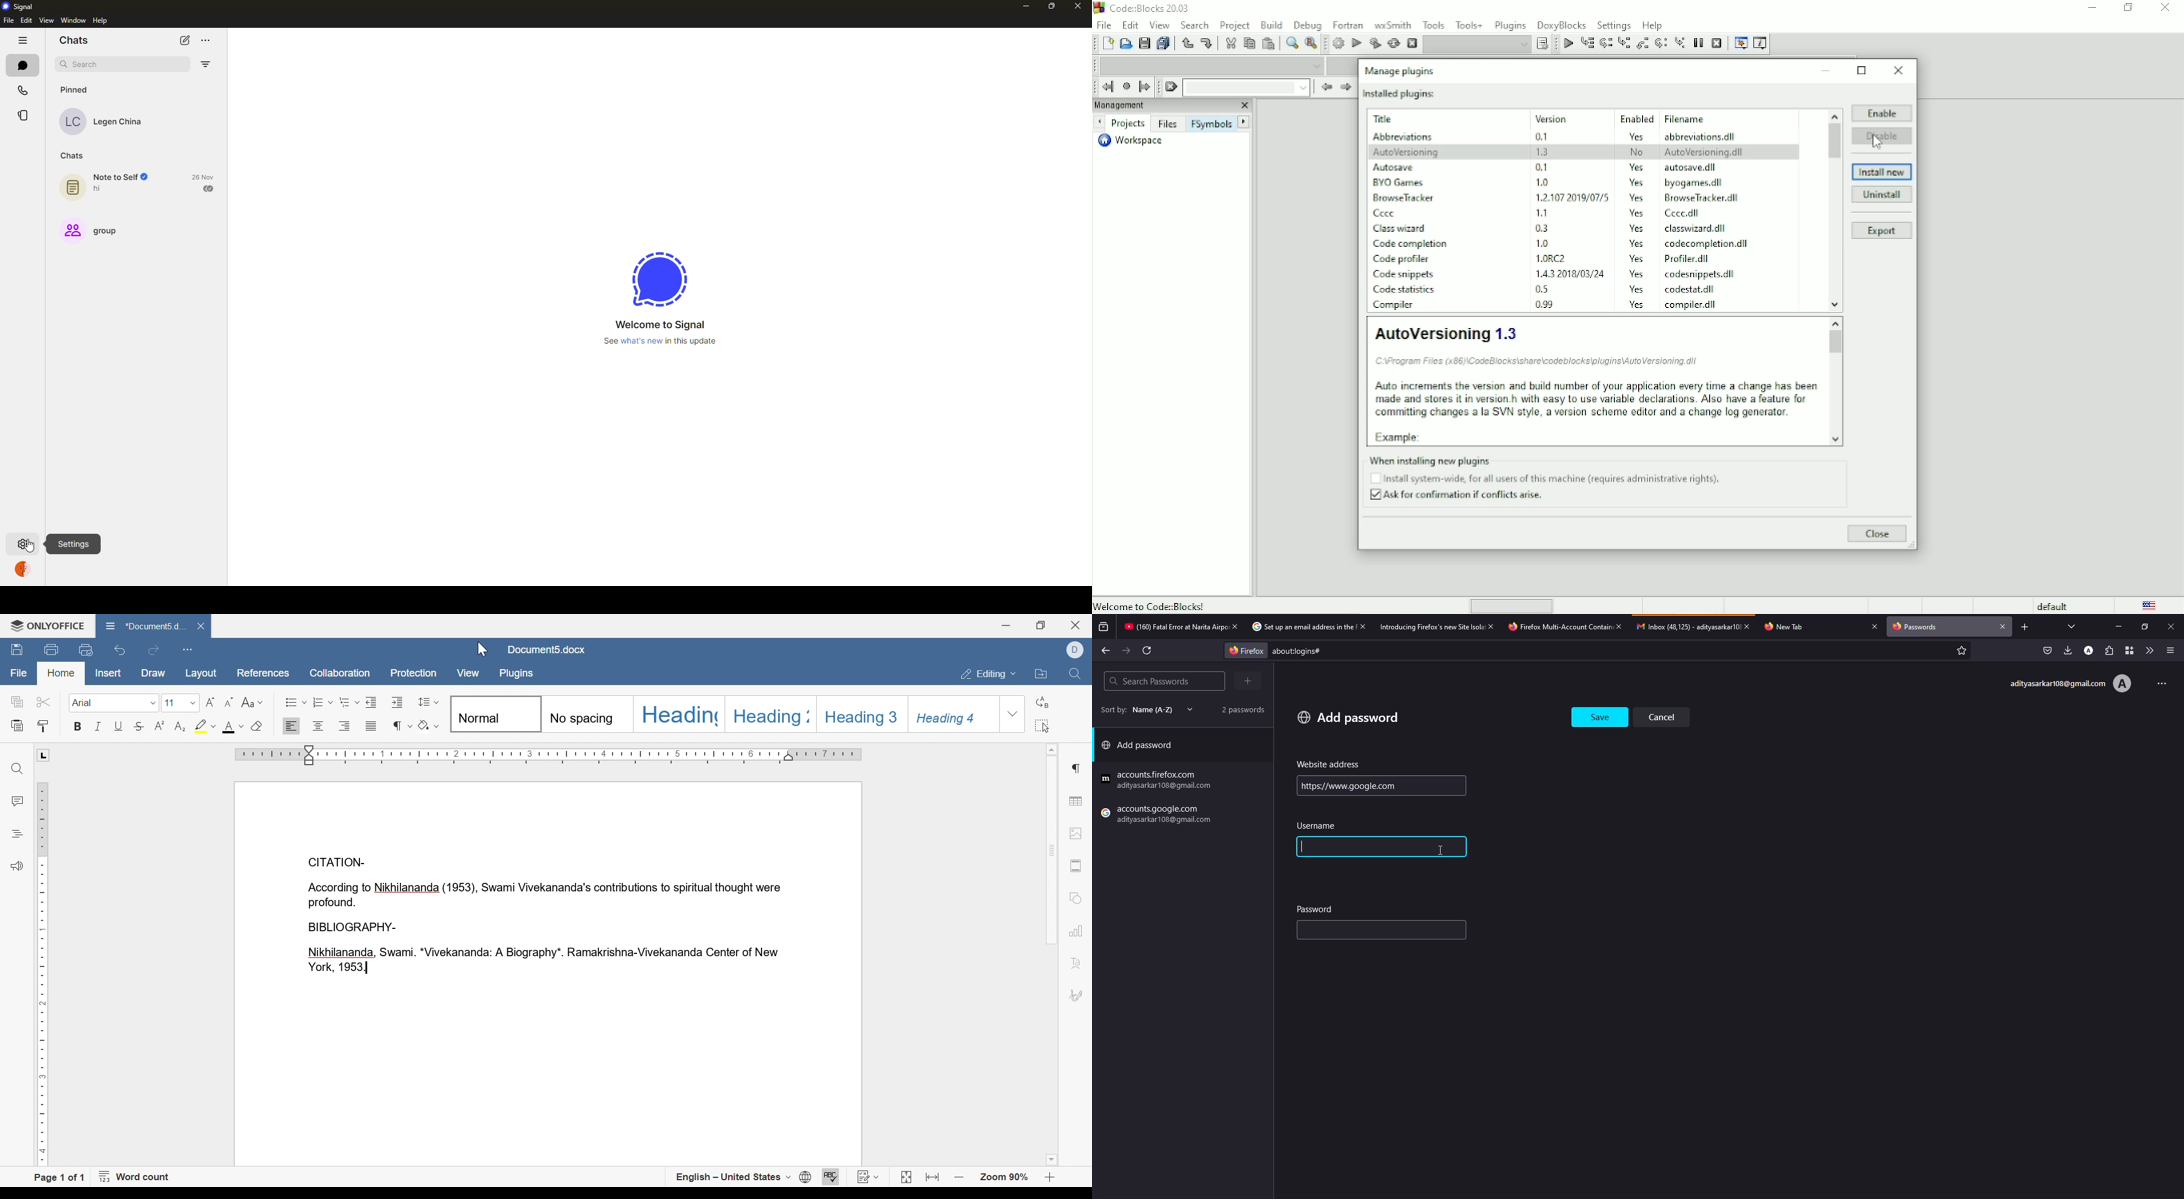  Describe the element at coordinates (660, 280) in the screenshot. I see `signal` at that location.